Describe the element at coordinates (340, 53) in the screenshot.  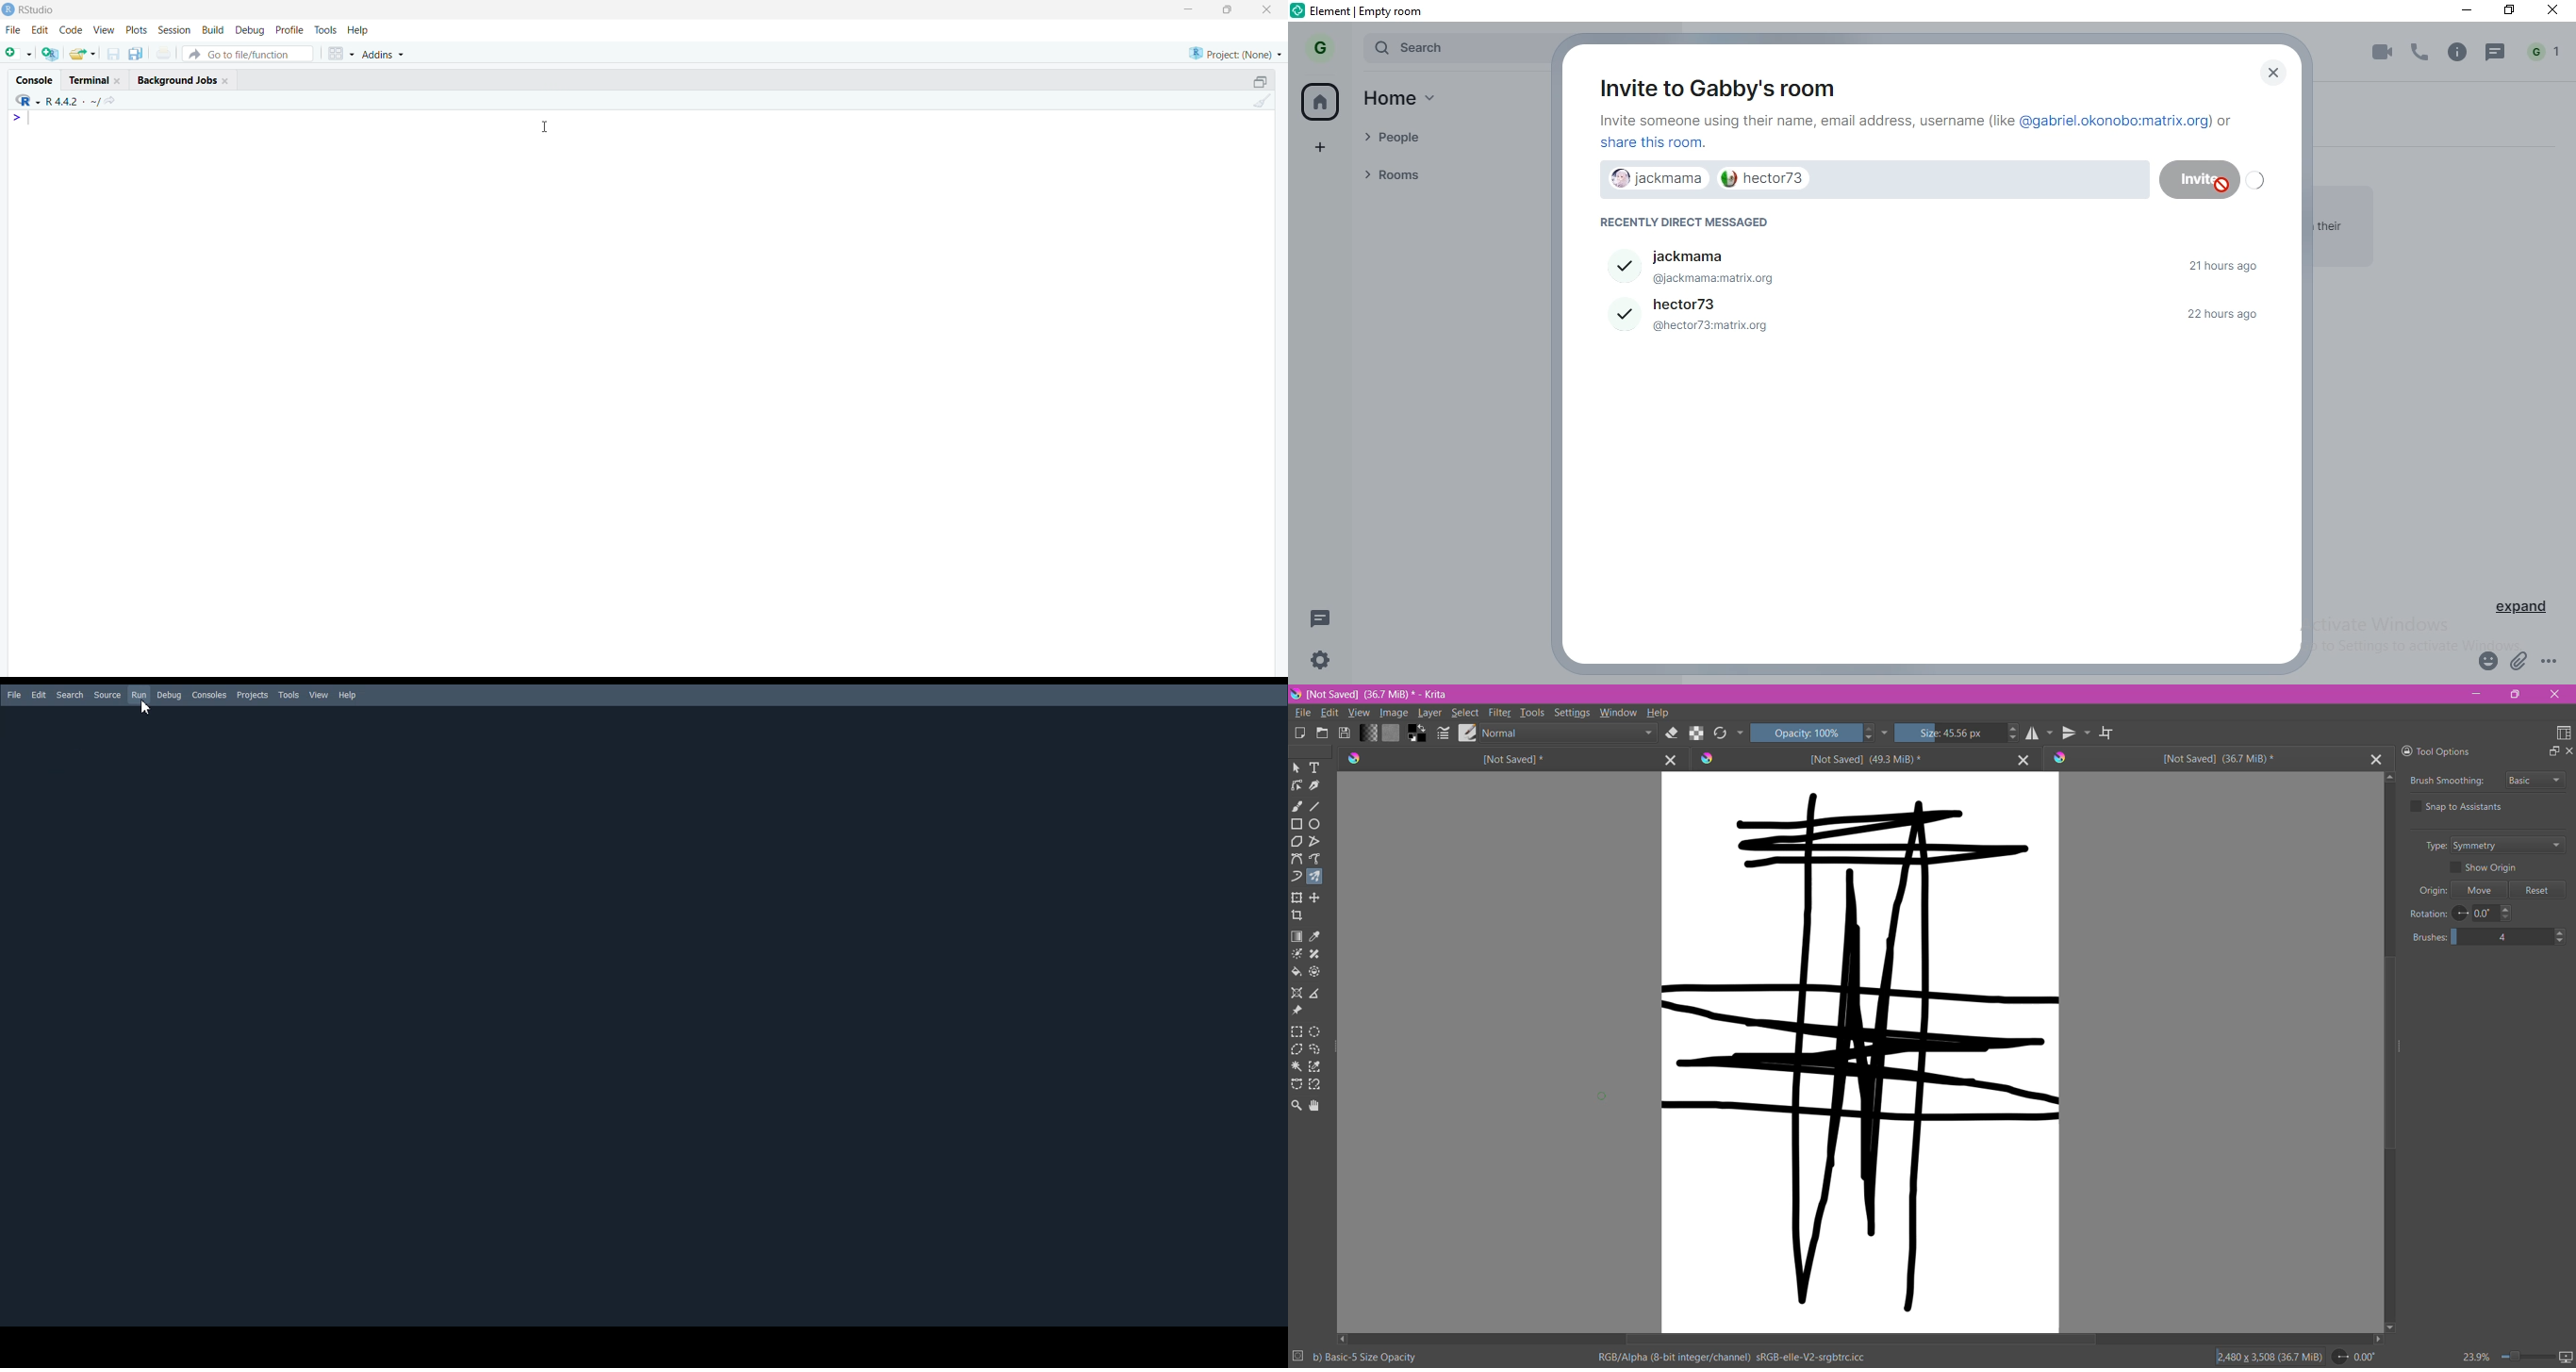
I see `grid view` at that location.